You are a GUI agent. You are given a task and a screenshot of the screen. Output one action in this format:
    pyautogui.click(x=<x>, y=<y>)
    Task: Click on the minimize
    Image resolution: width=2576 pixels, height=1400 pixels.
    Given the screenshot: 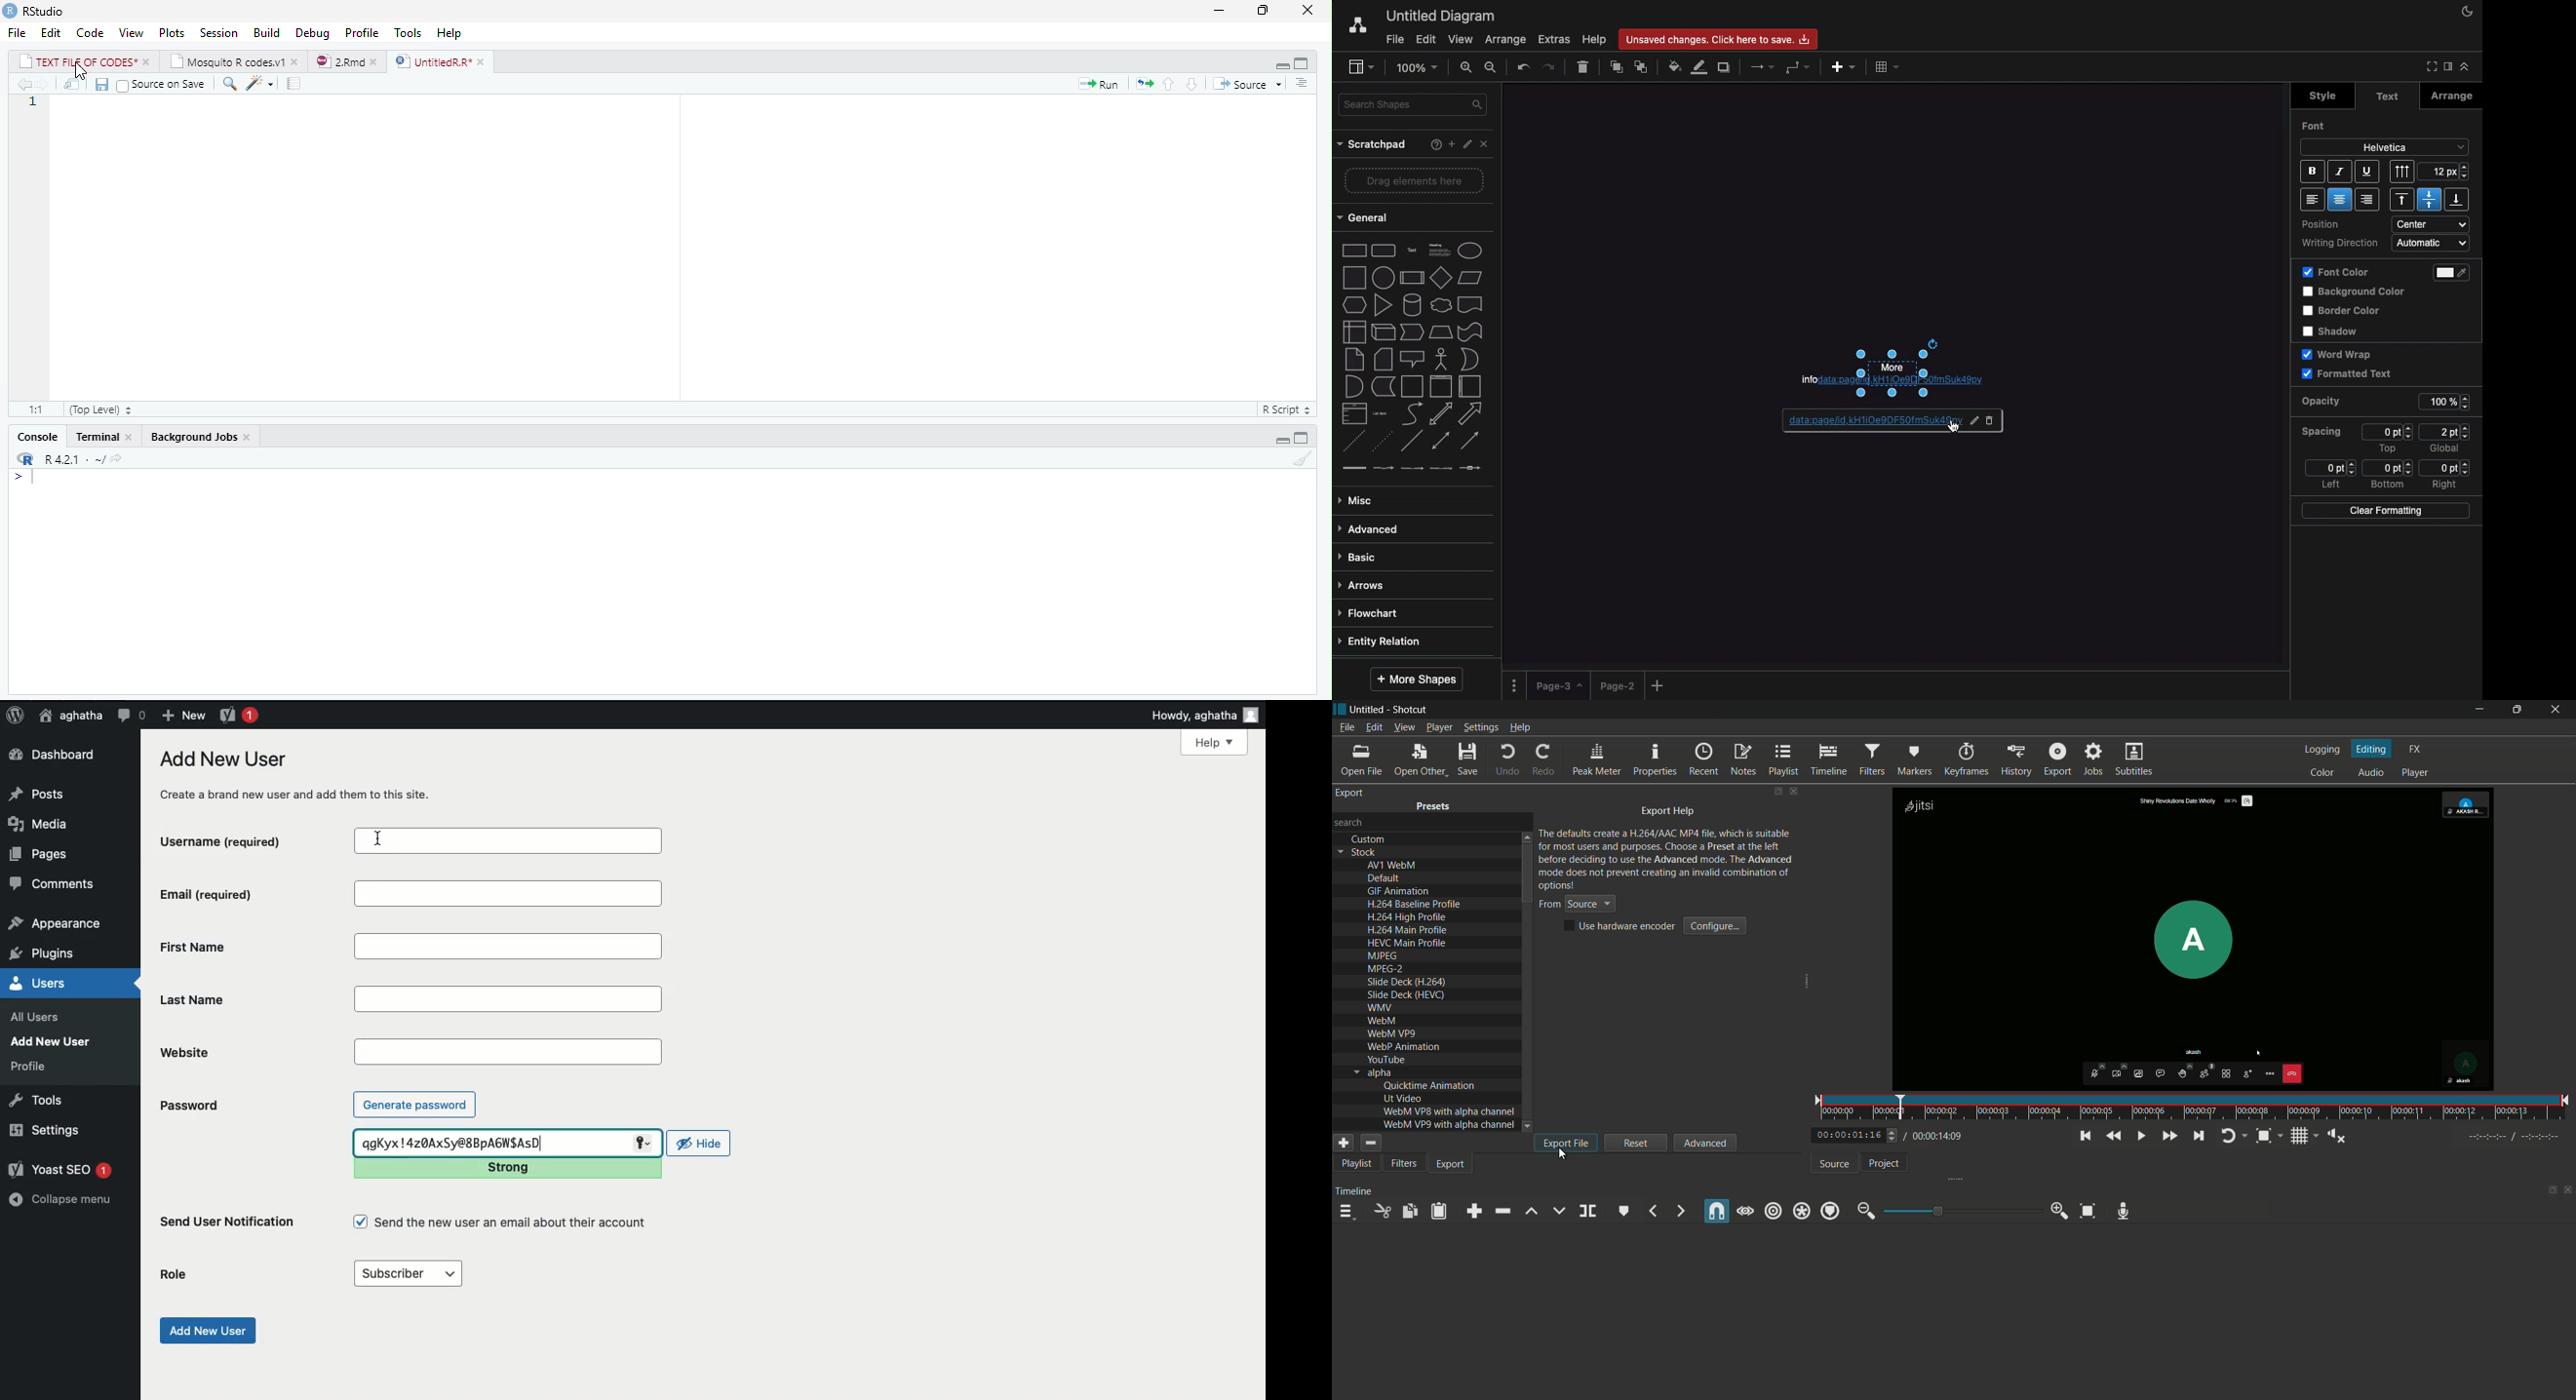 What is the action you would take?
    pyautogui.click(x=1281, y=440)
    